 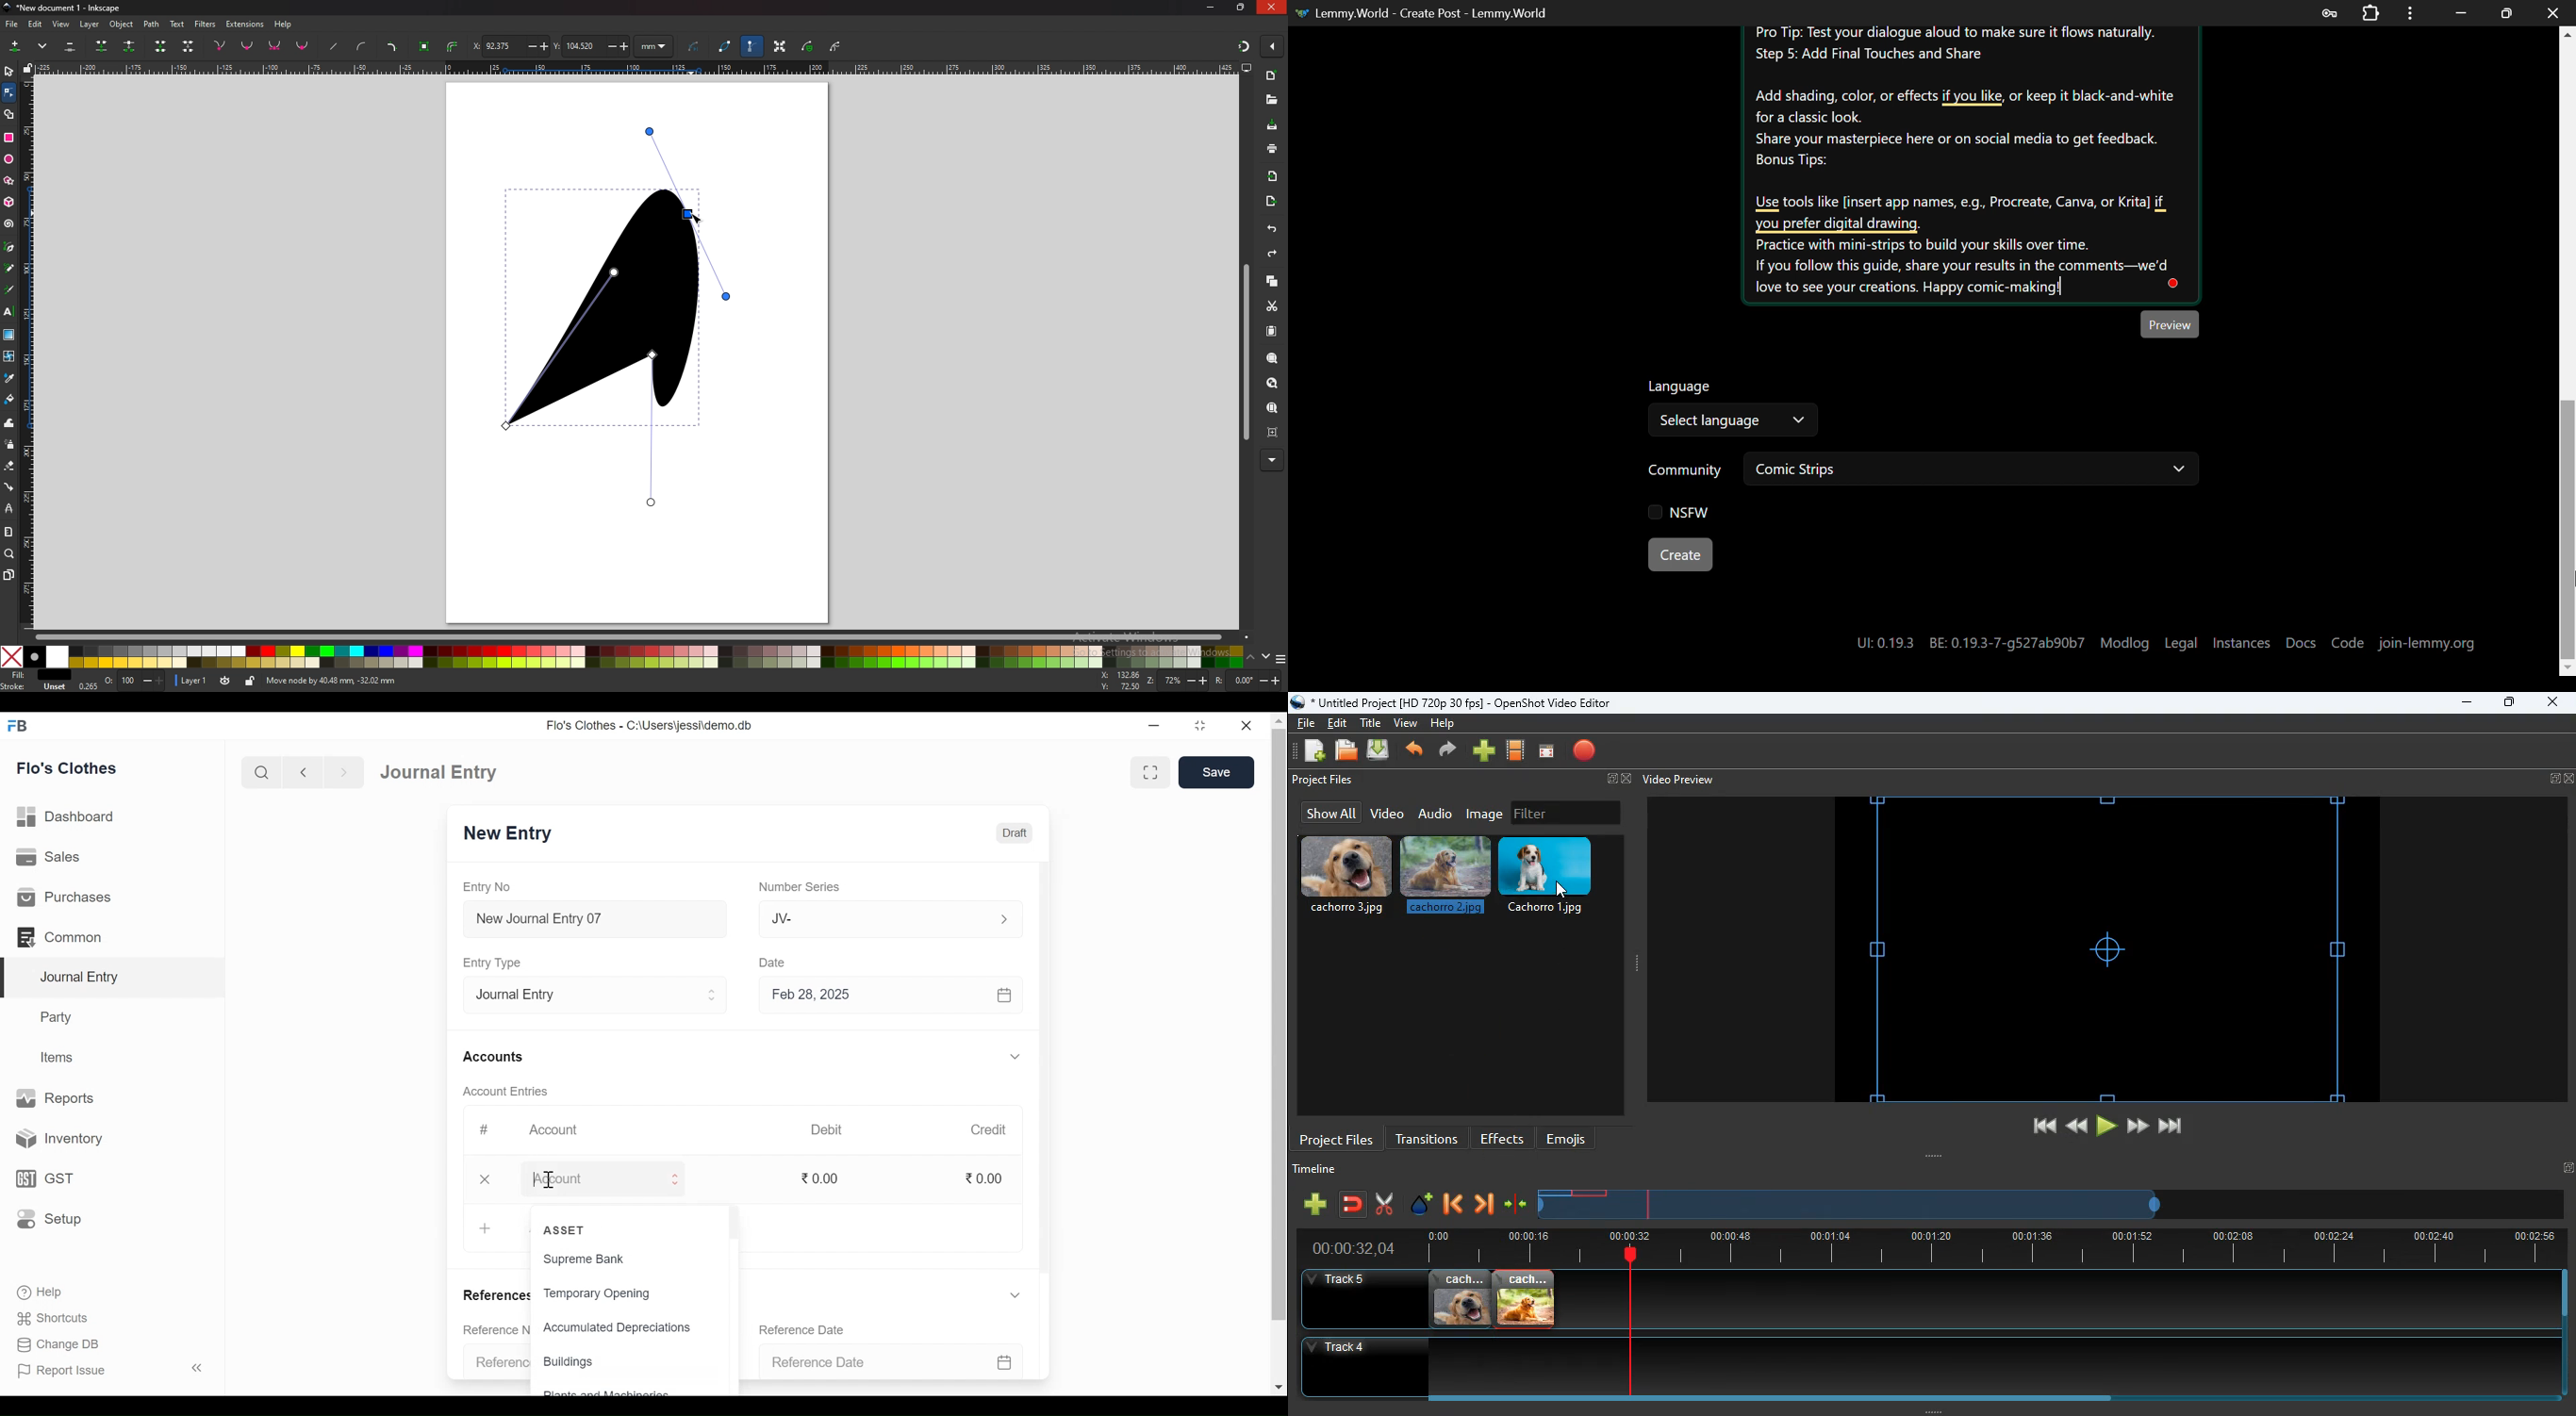 What do you see at coordinates (1201, 727) in the screenshot?
I see `Restore` at bounding box center [1201, 727].